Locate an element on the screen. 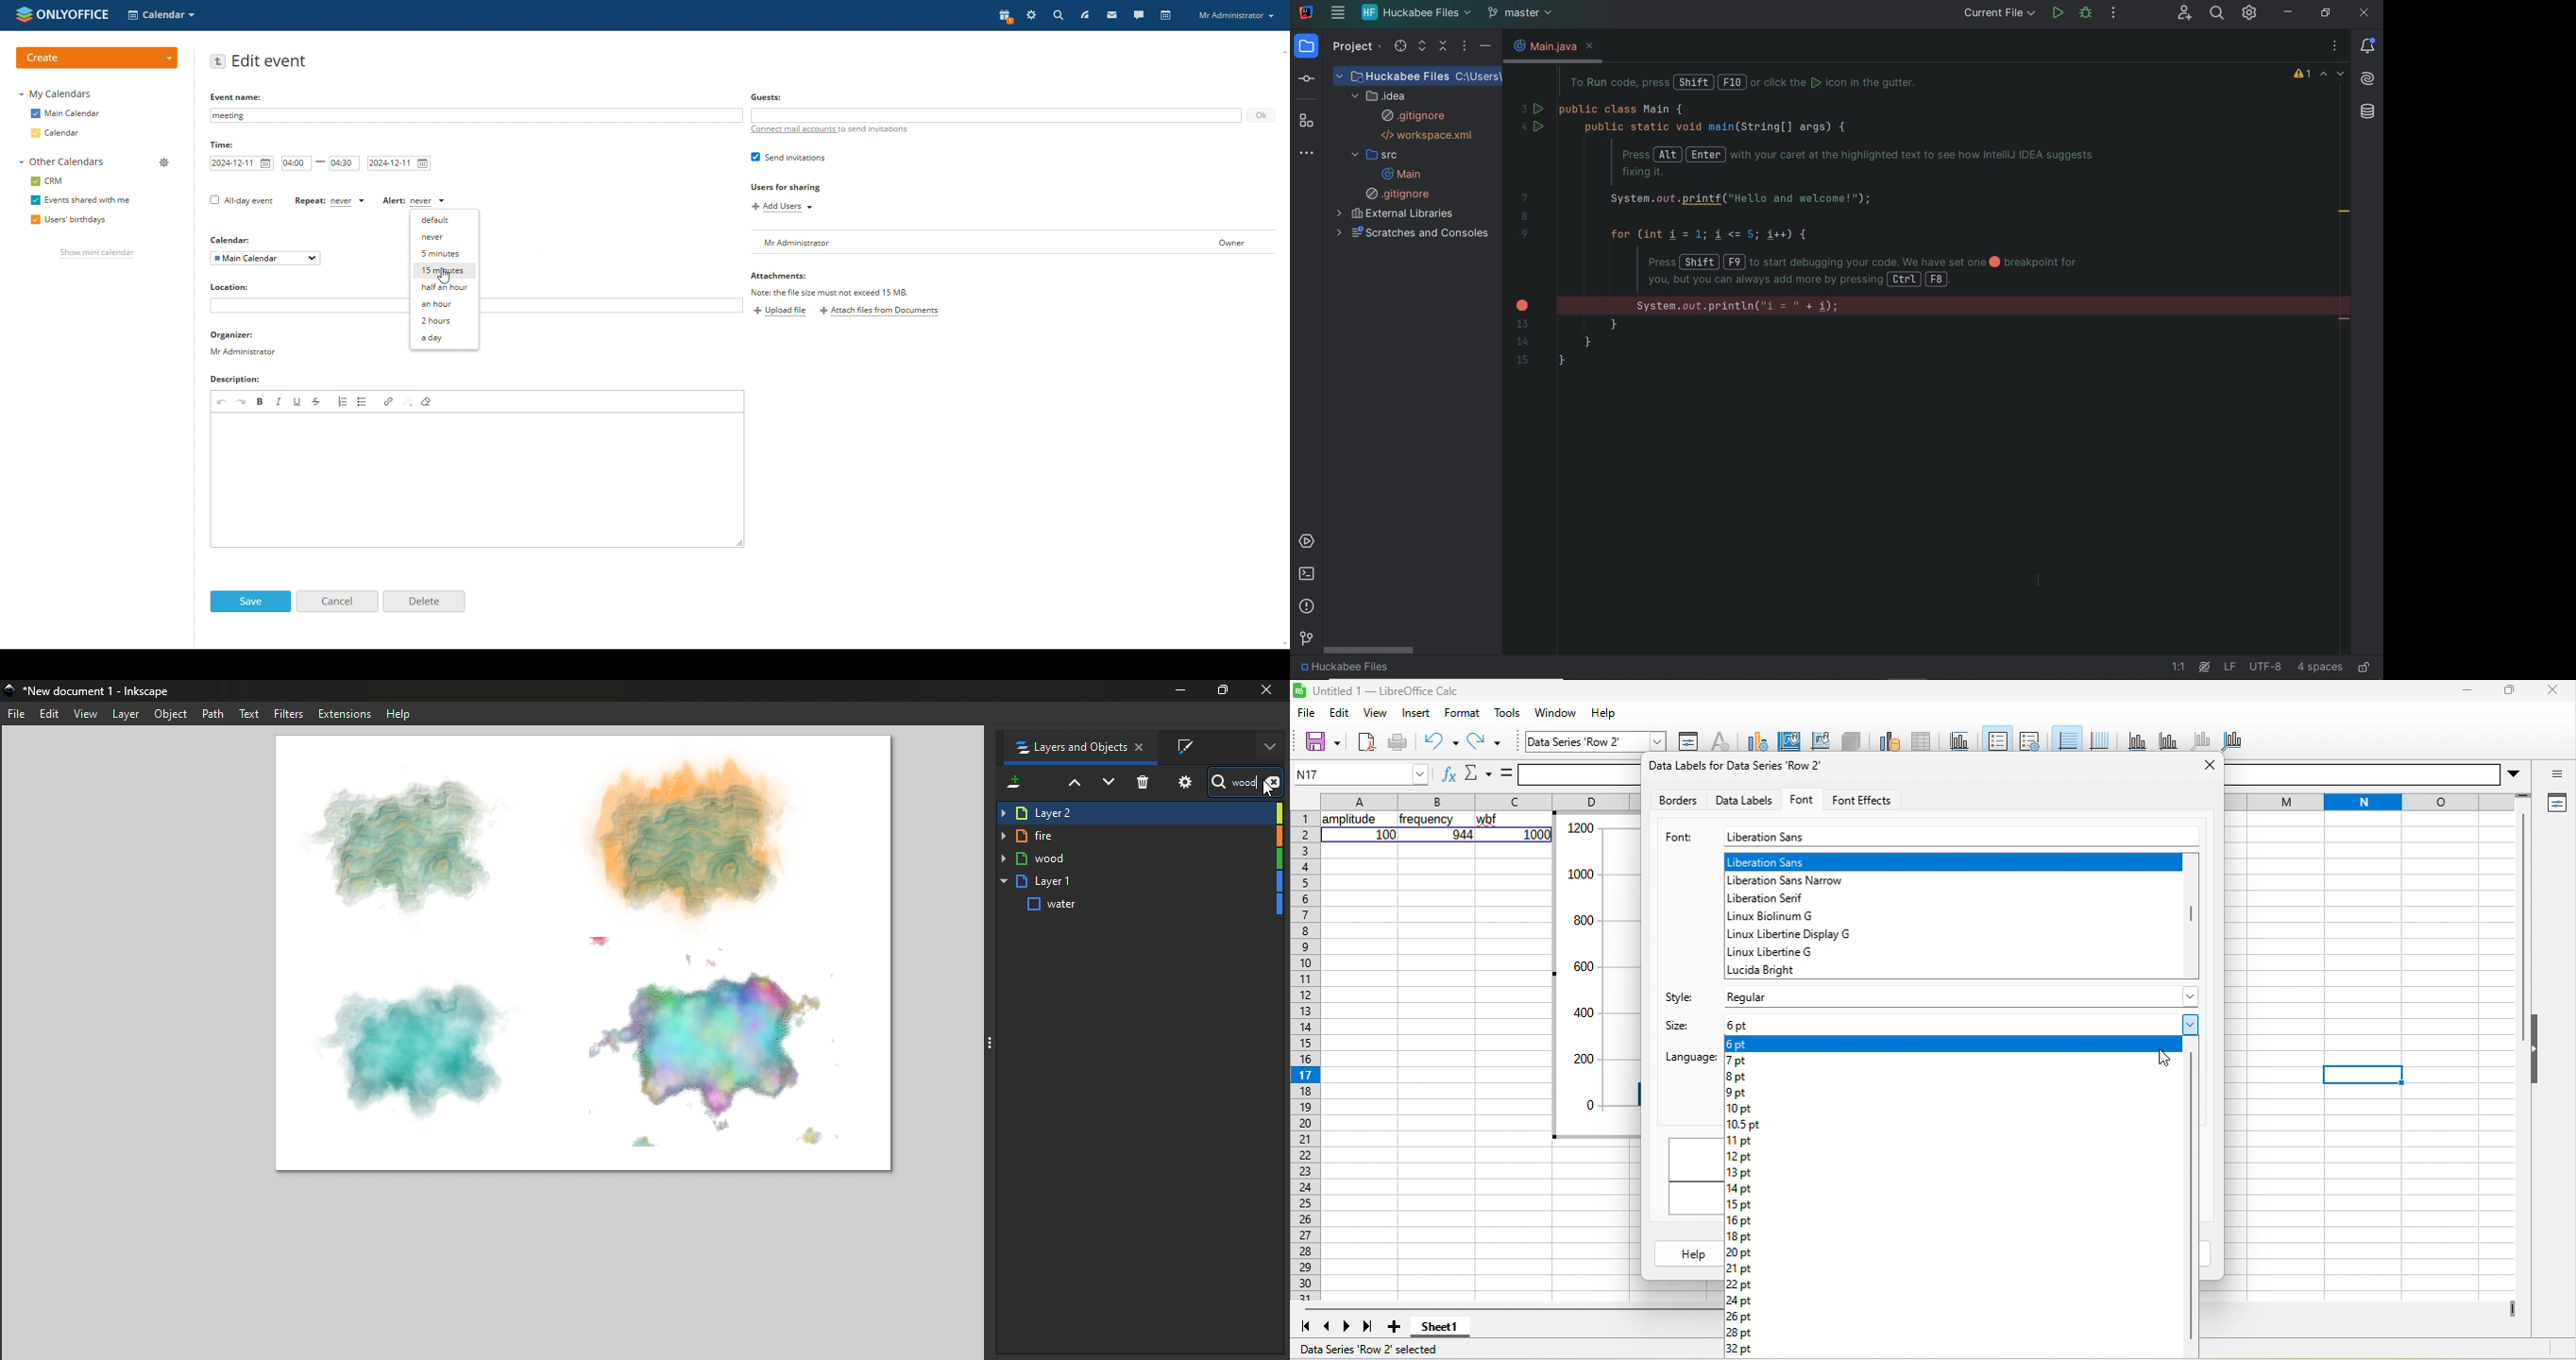 The image size is (2576, 1372). data series row 2 selected is located at coordinates (1377, 1349).